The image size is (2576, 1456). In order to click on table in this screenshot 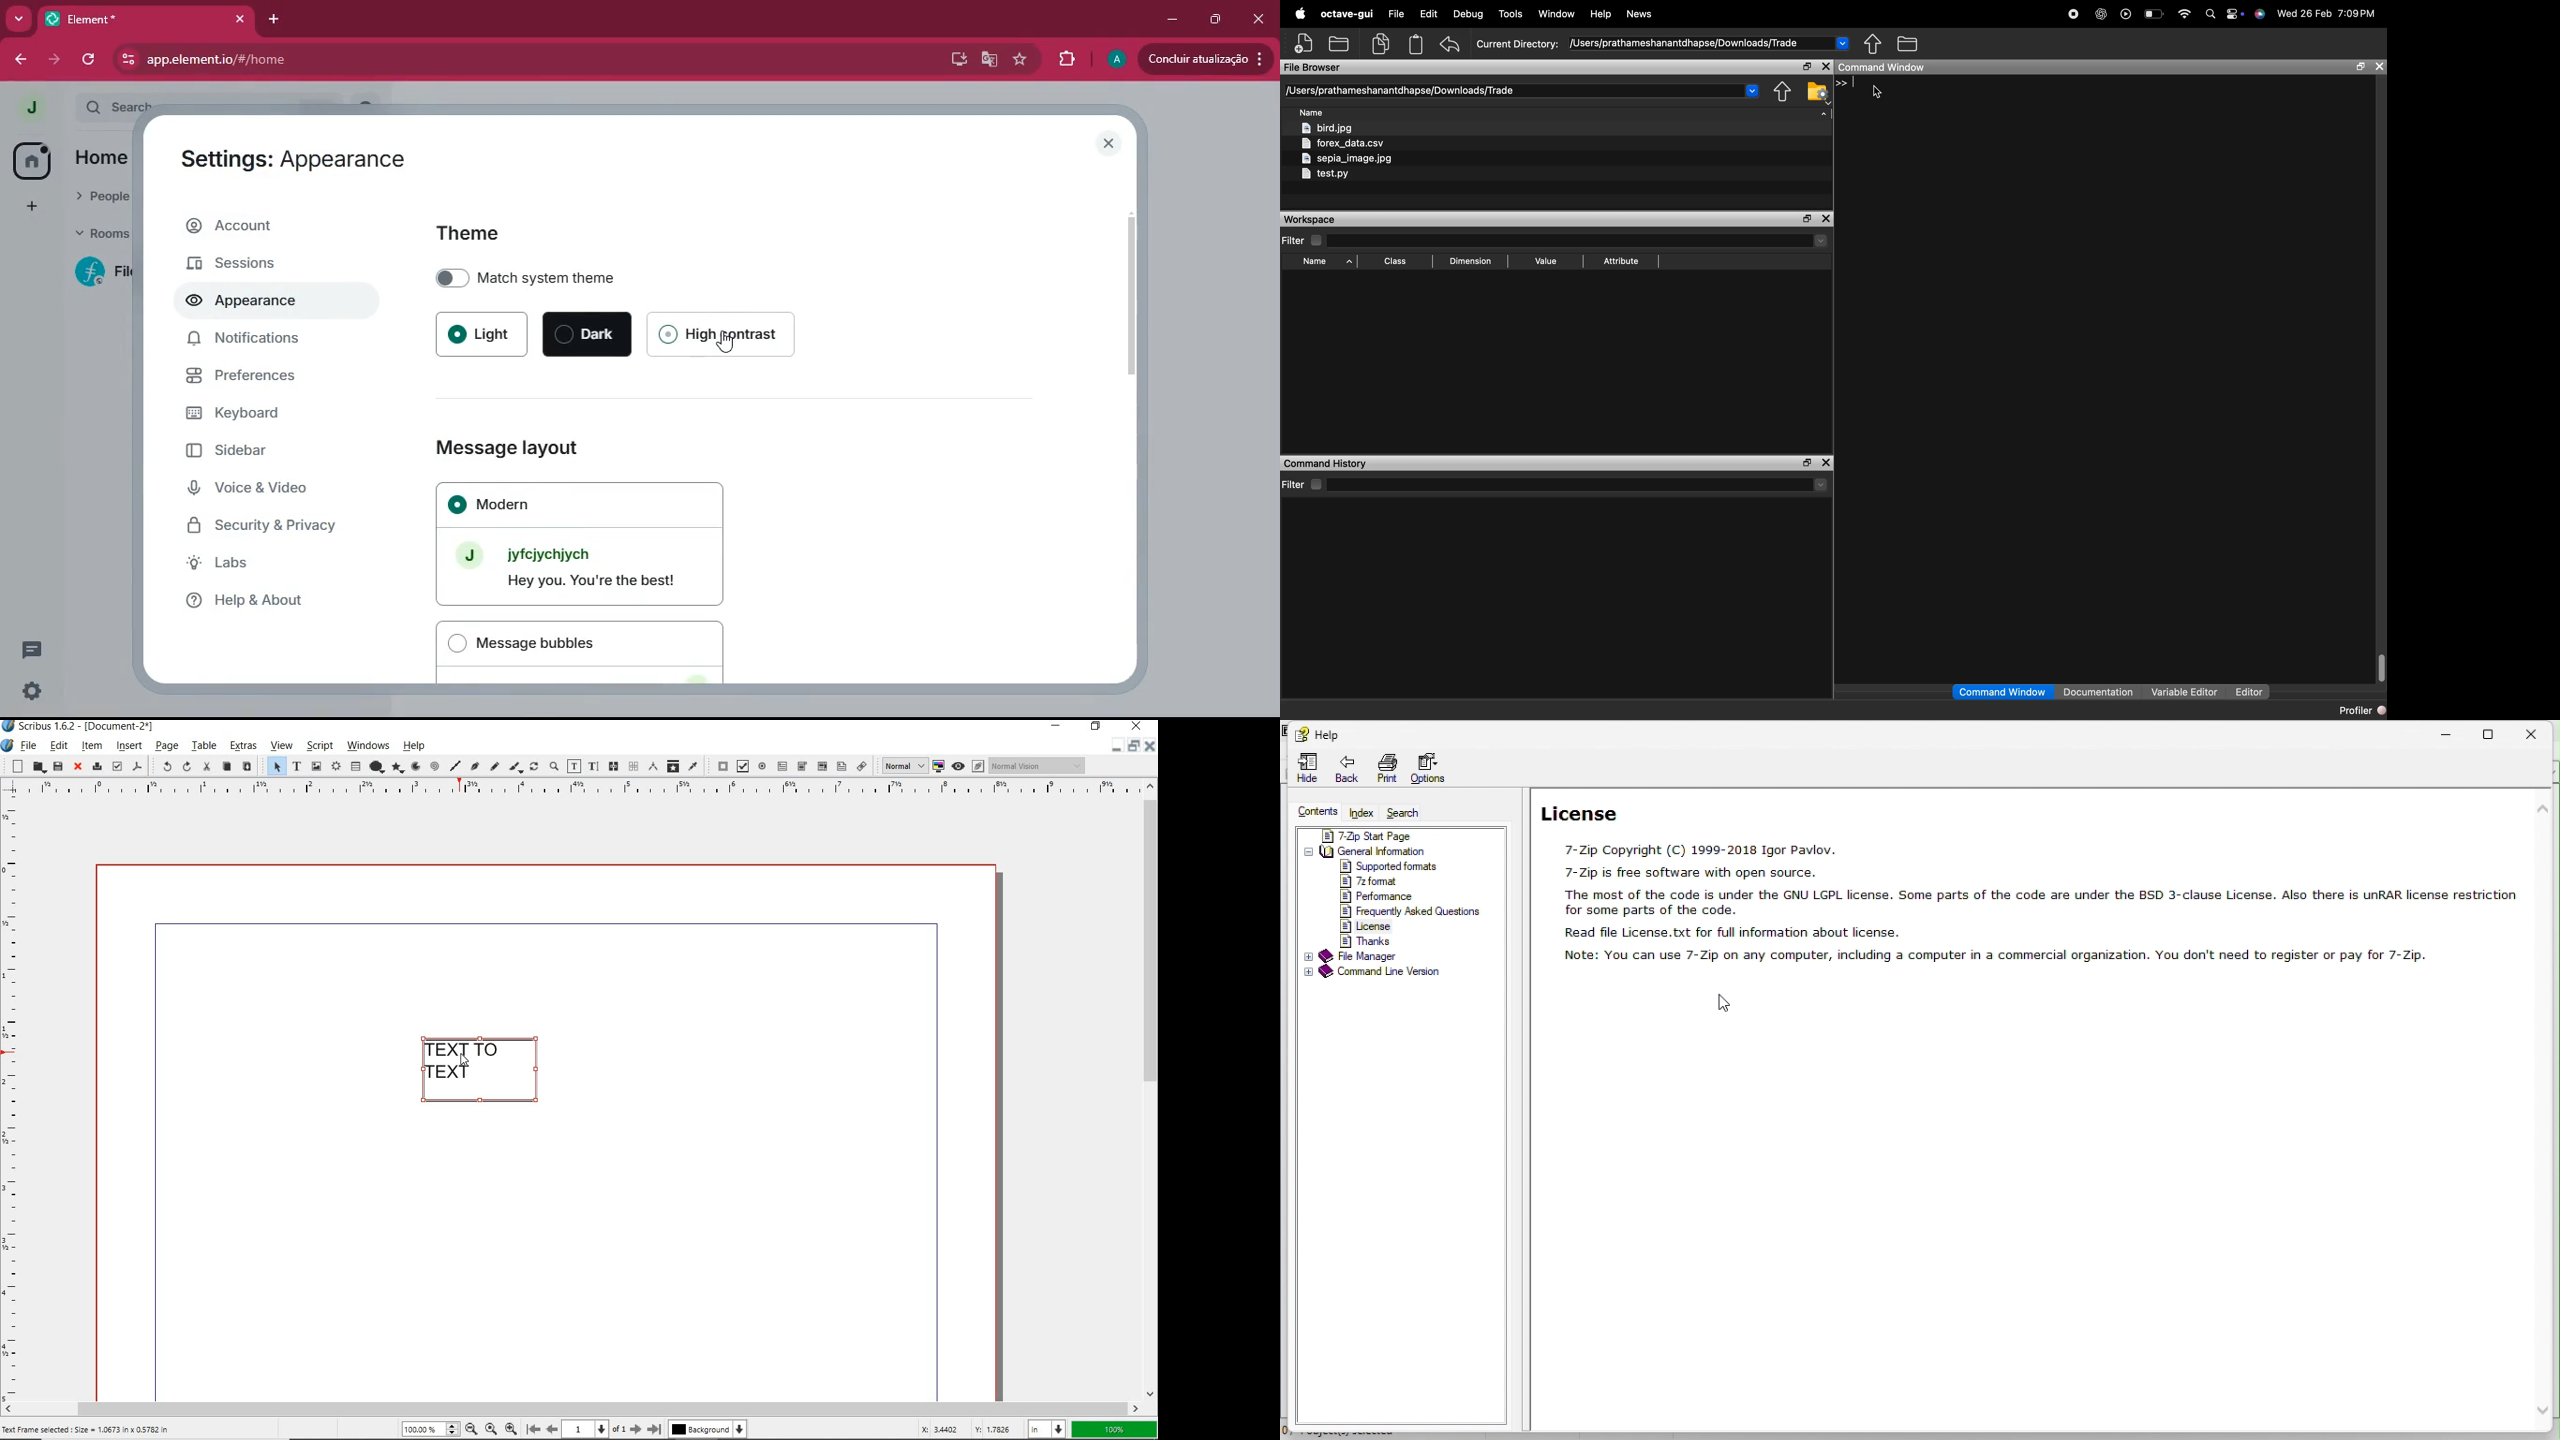, I will do `click(203, 746)`.